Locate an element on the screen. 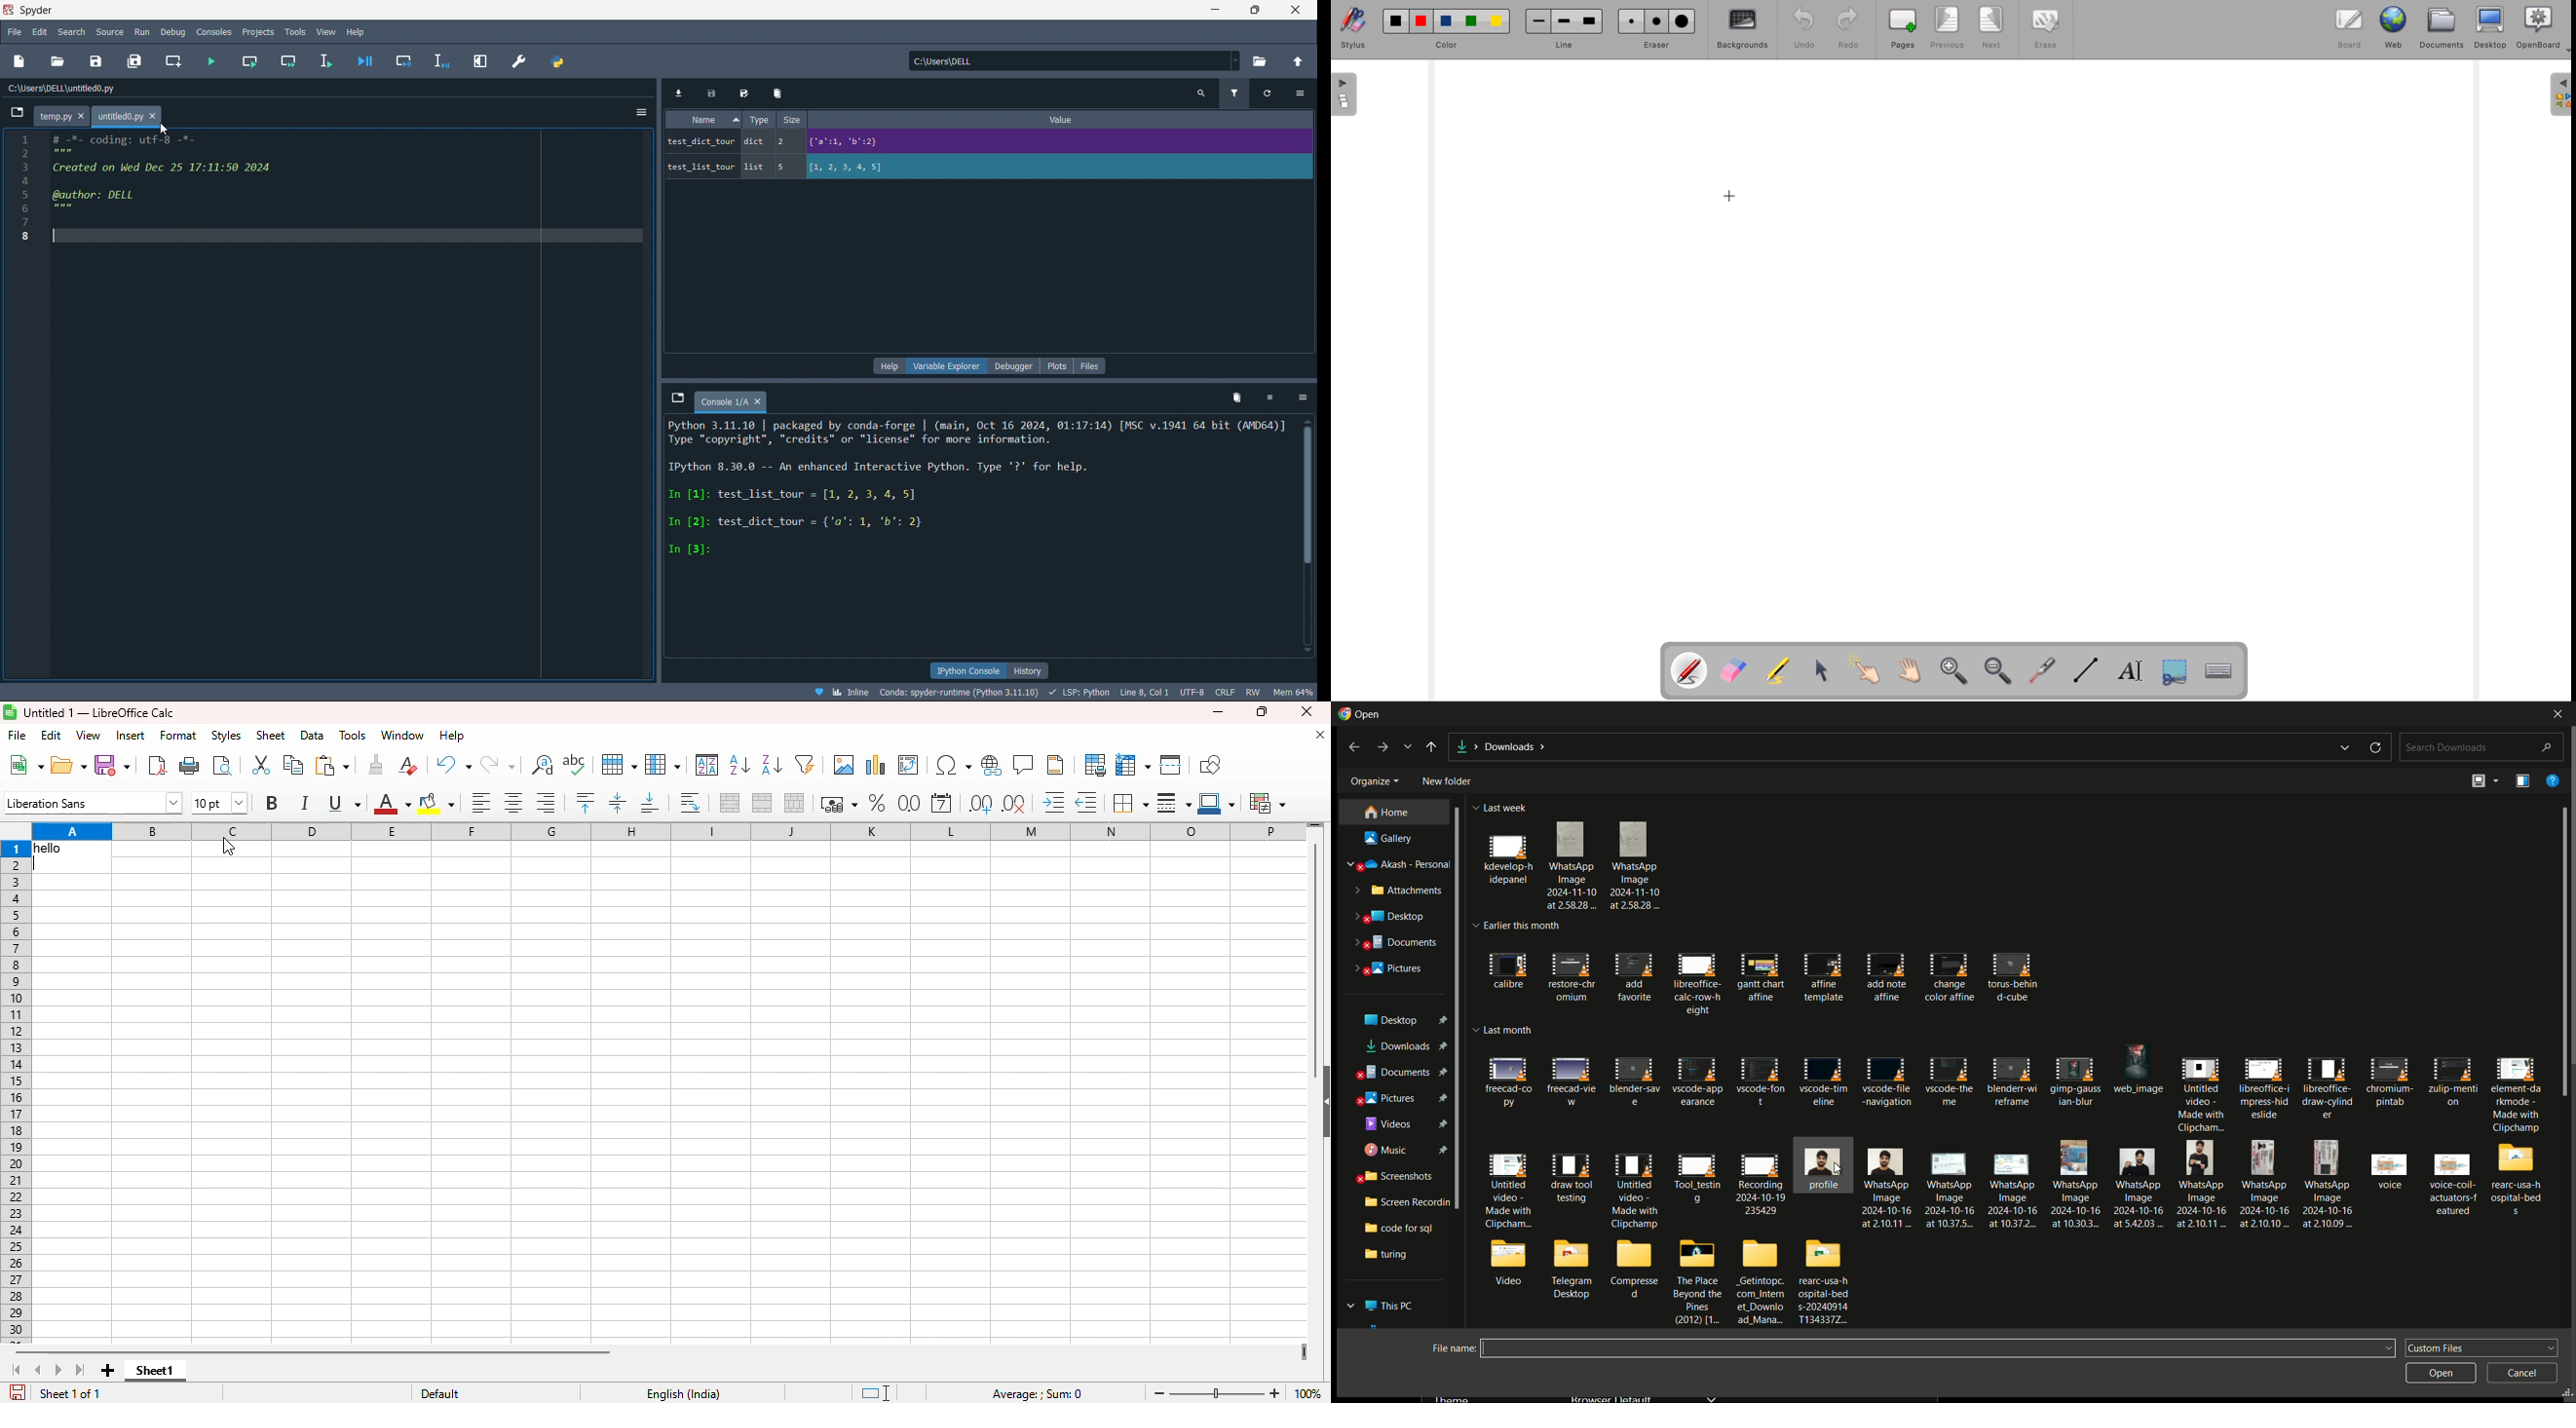  delete decimal is located at coordinates (1015, 804).